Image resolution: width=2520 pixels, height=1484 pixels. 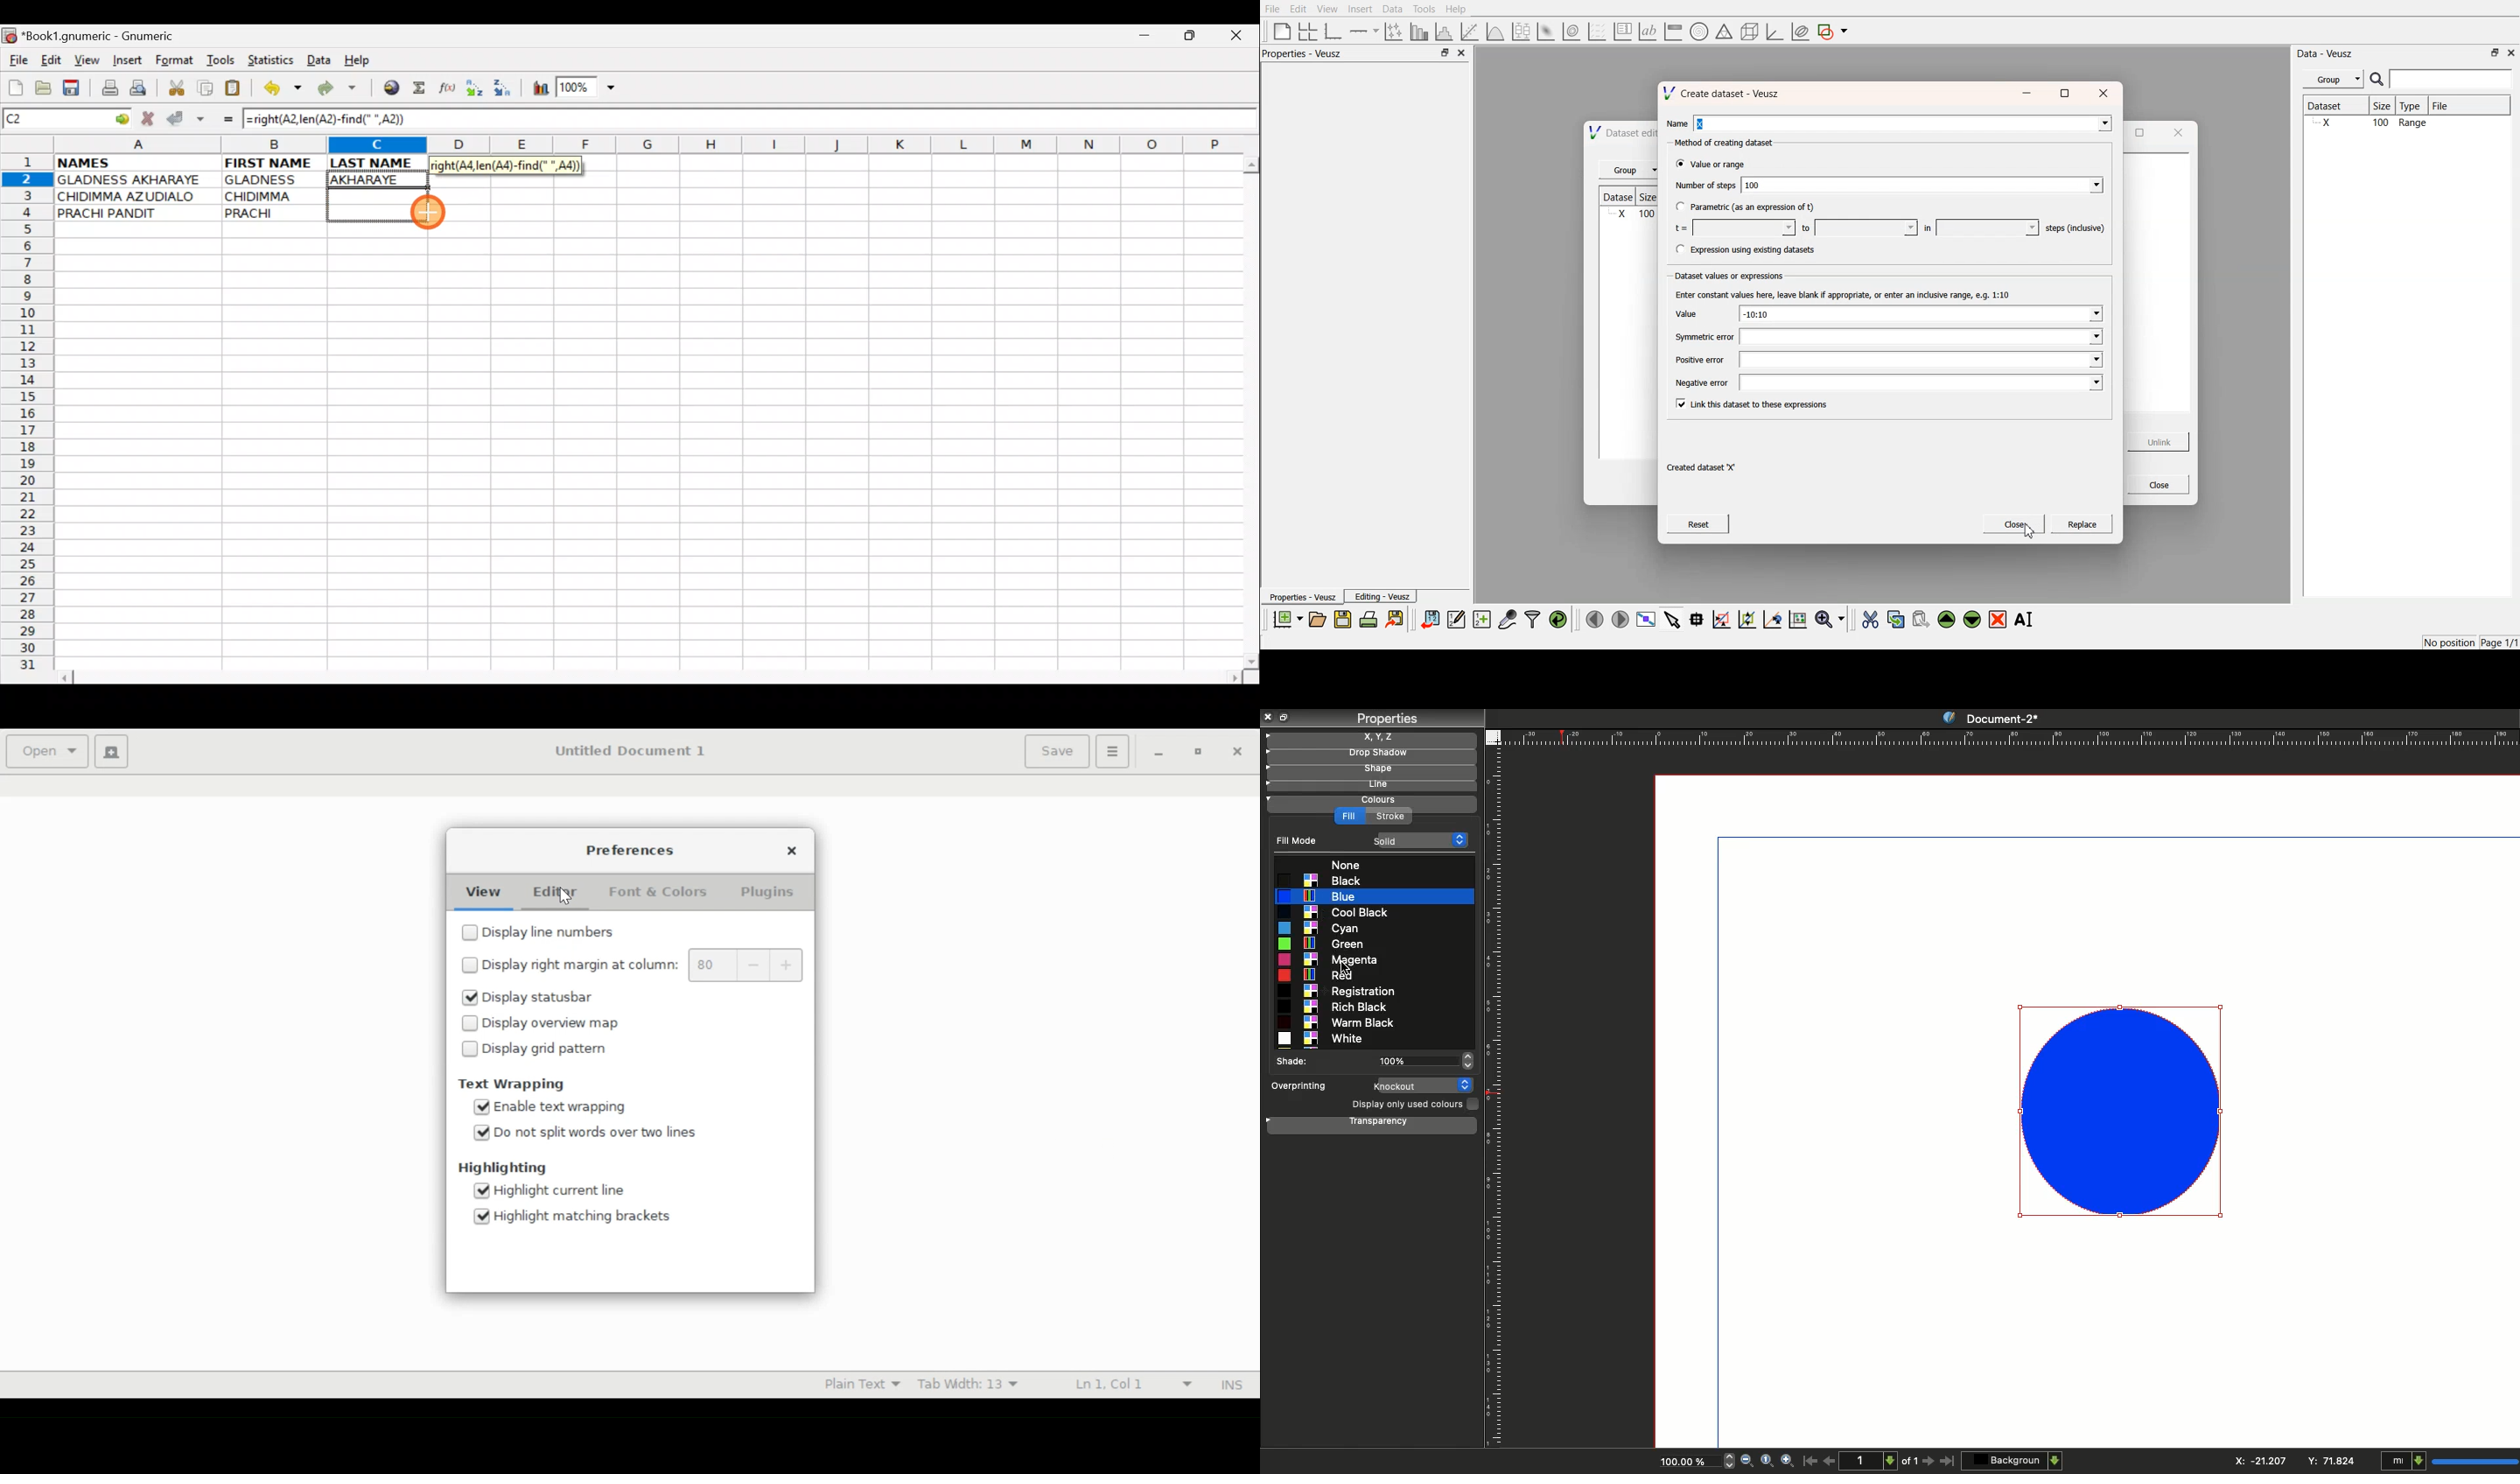 What do you see at coordinates (1508, 620) in the screenshot?
I see `capture data points` at bounding box center [1508, 620].